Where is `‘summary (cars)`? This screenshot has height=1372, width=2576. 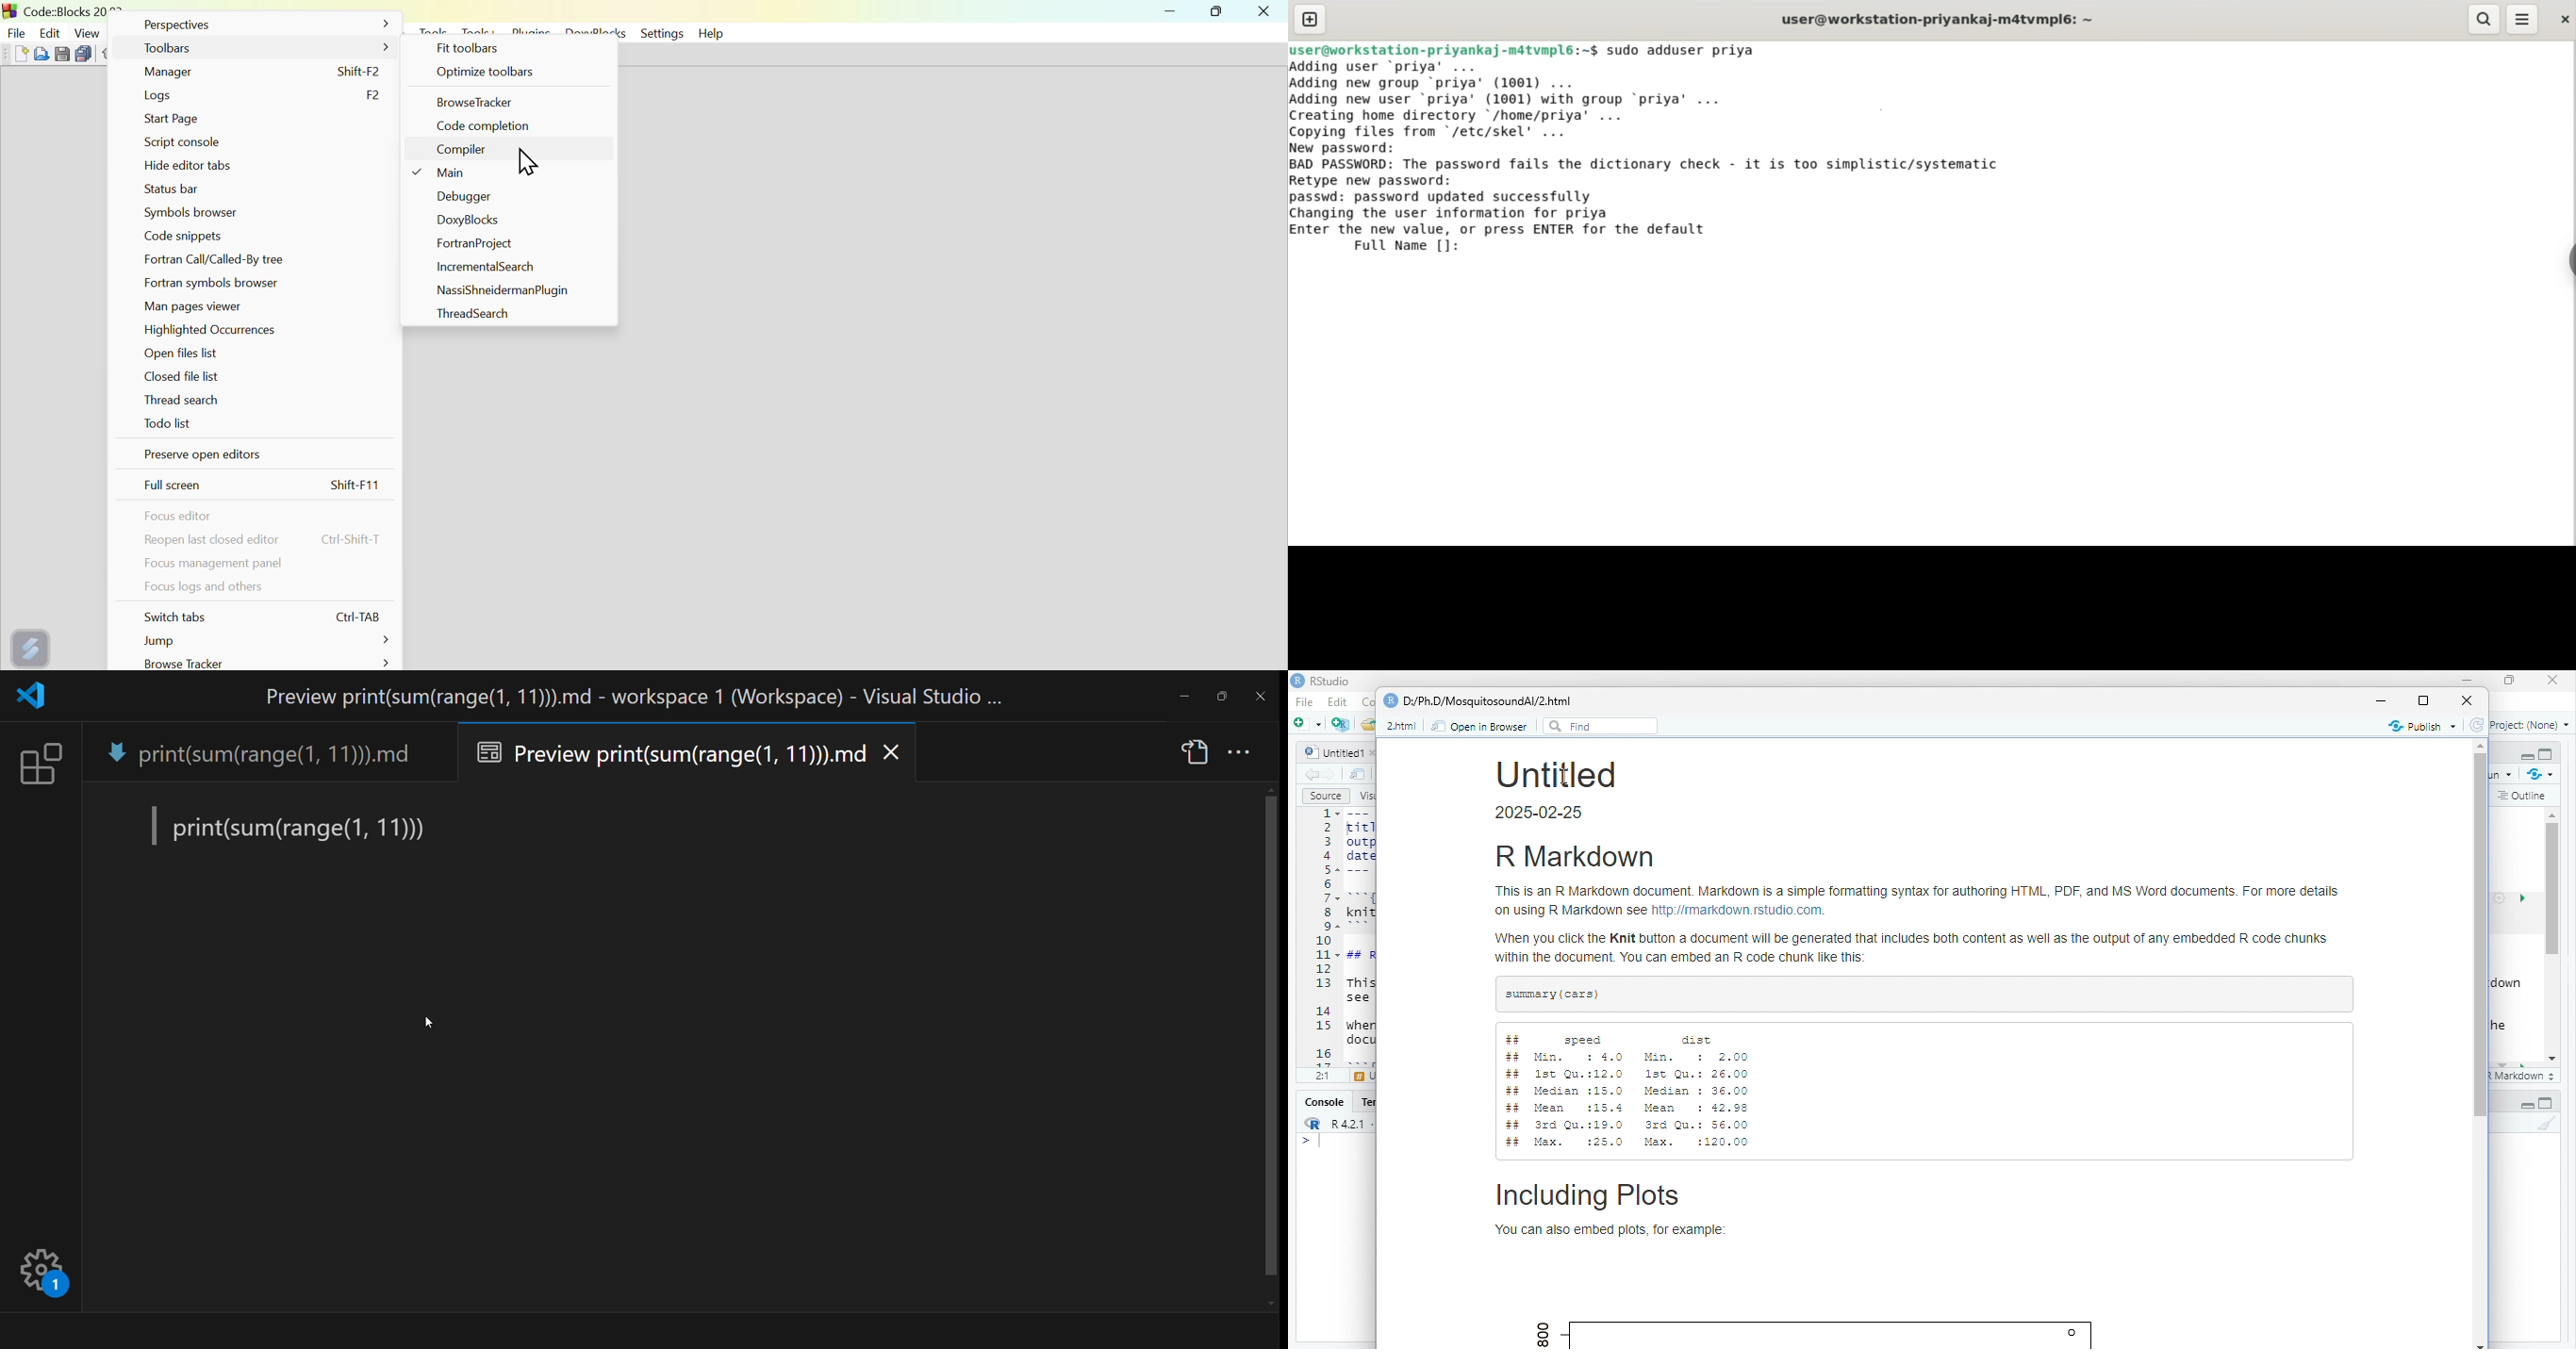
‘summary (cars) is located at coordinates (1554, 995).